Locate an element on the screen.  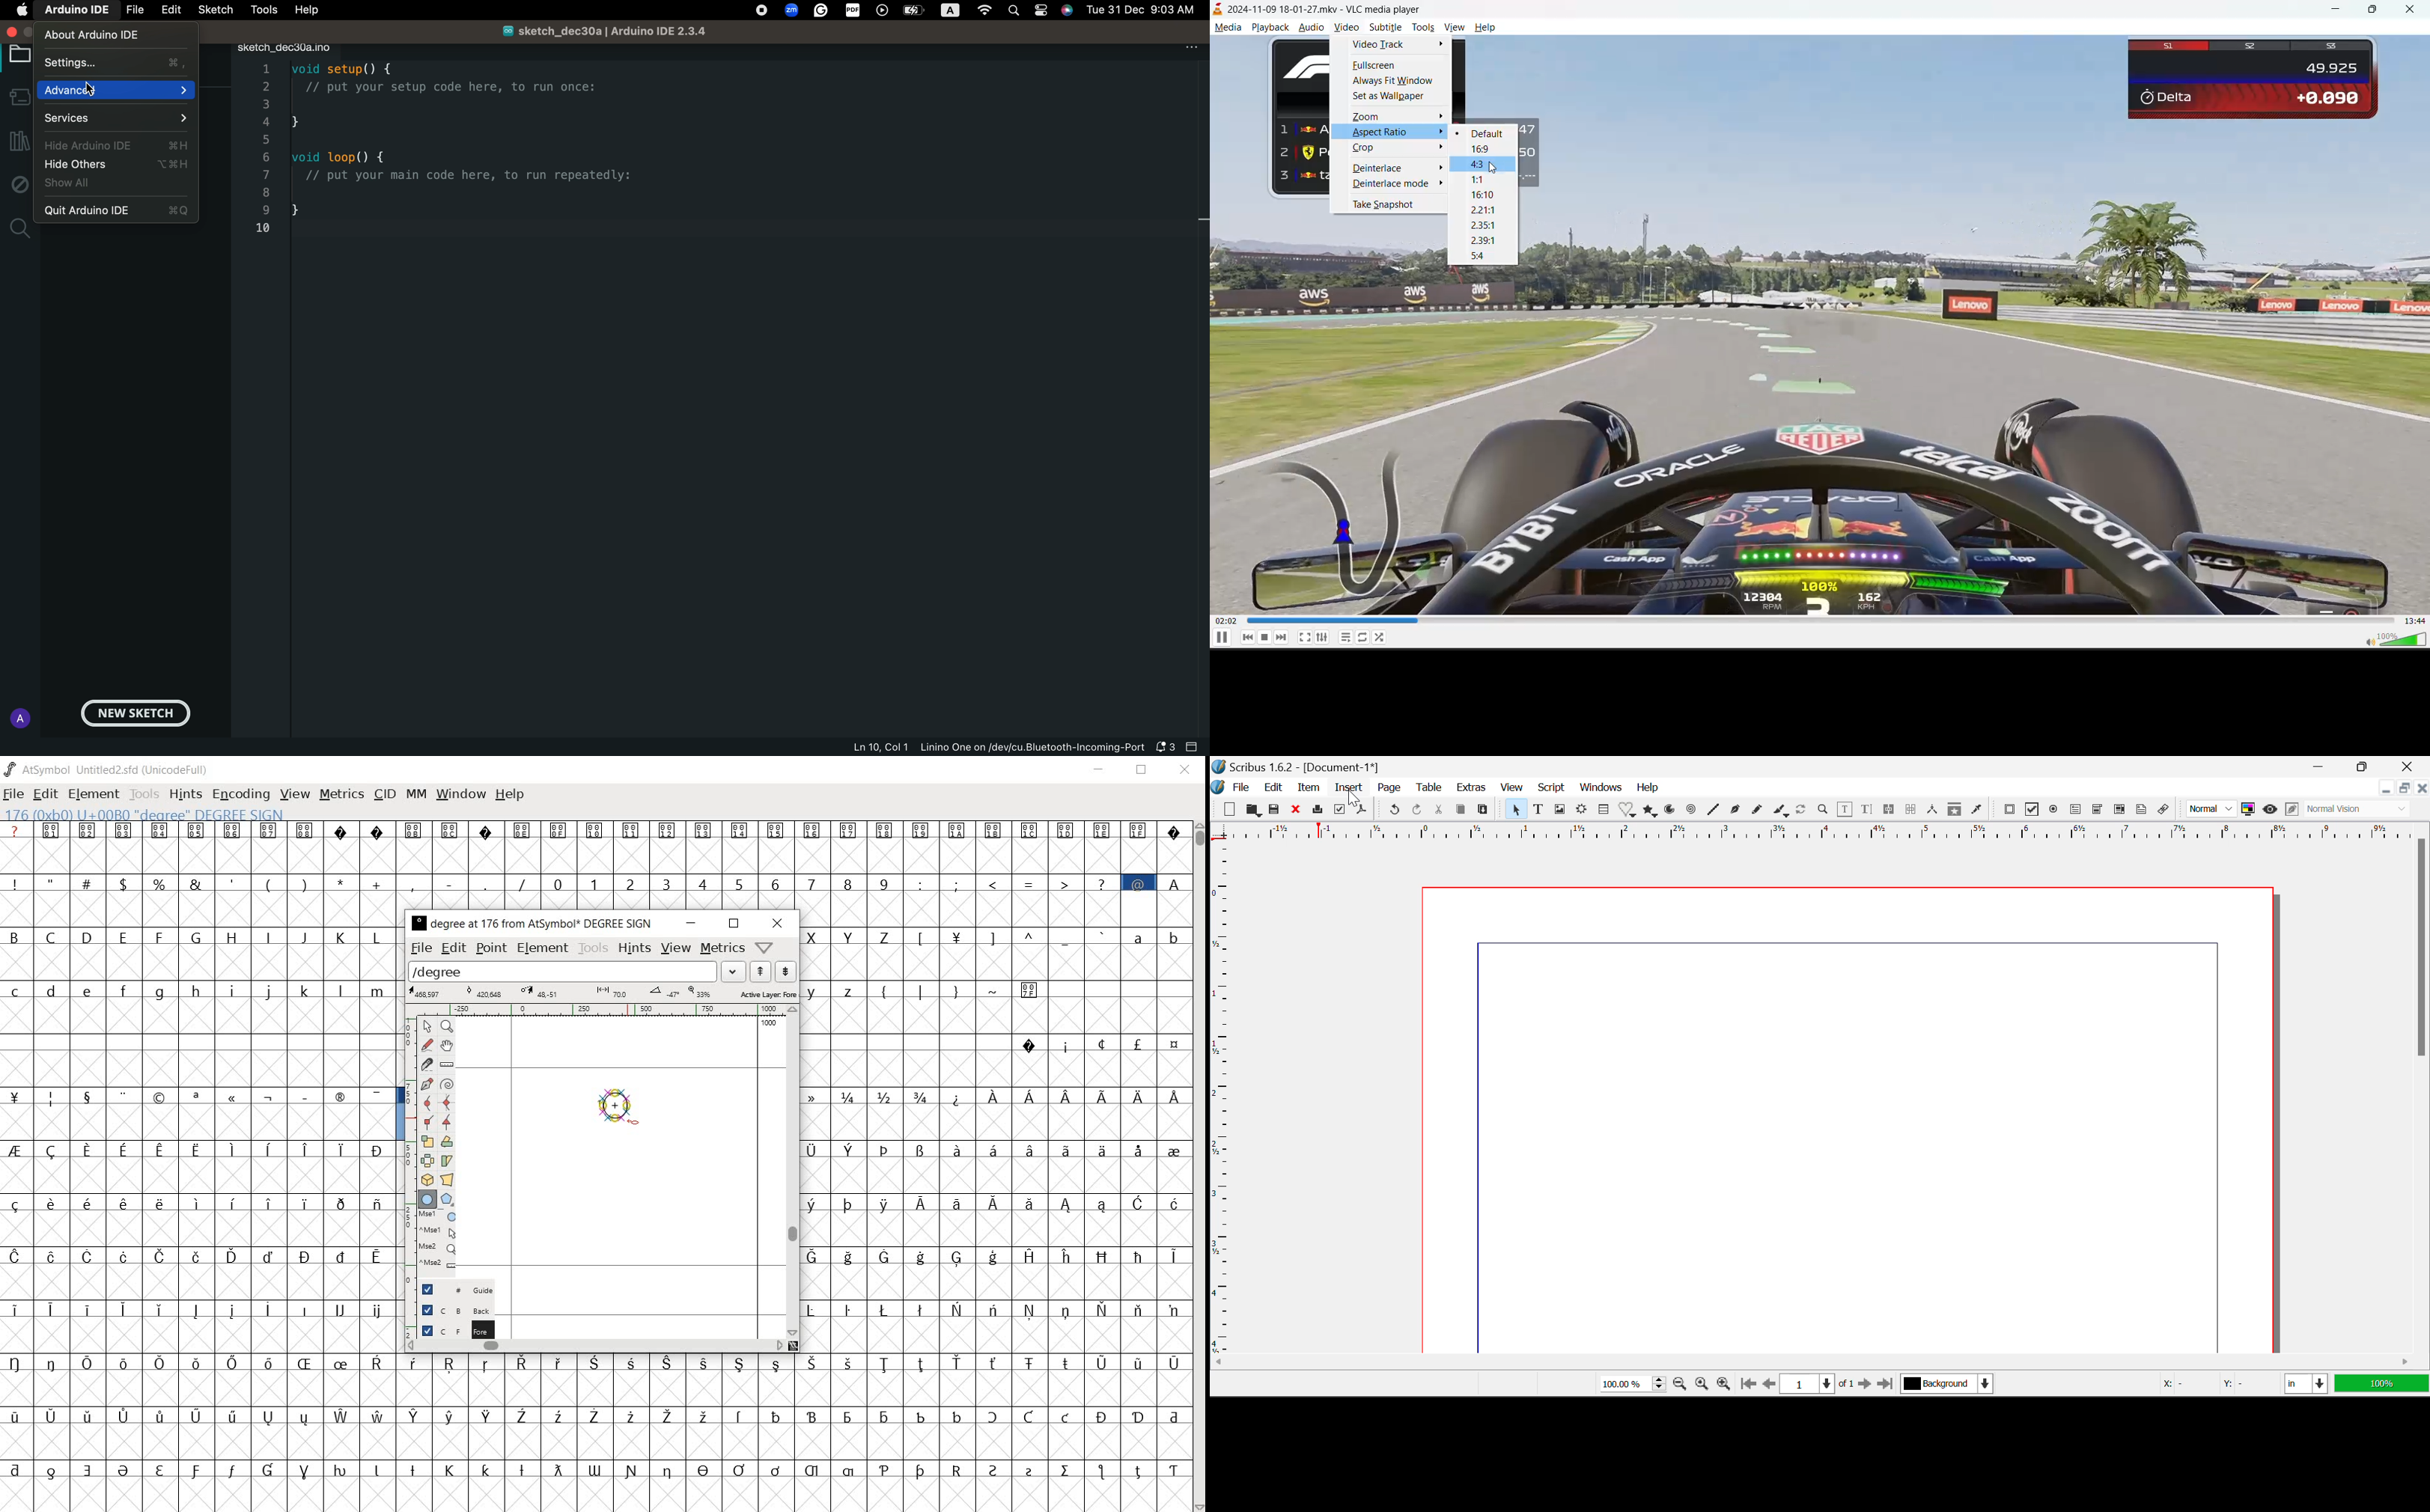
Preview Mode is located at coordinates (2270, 811).